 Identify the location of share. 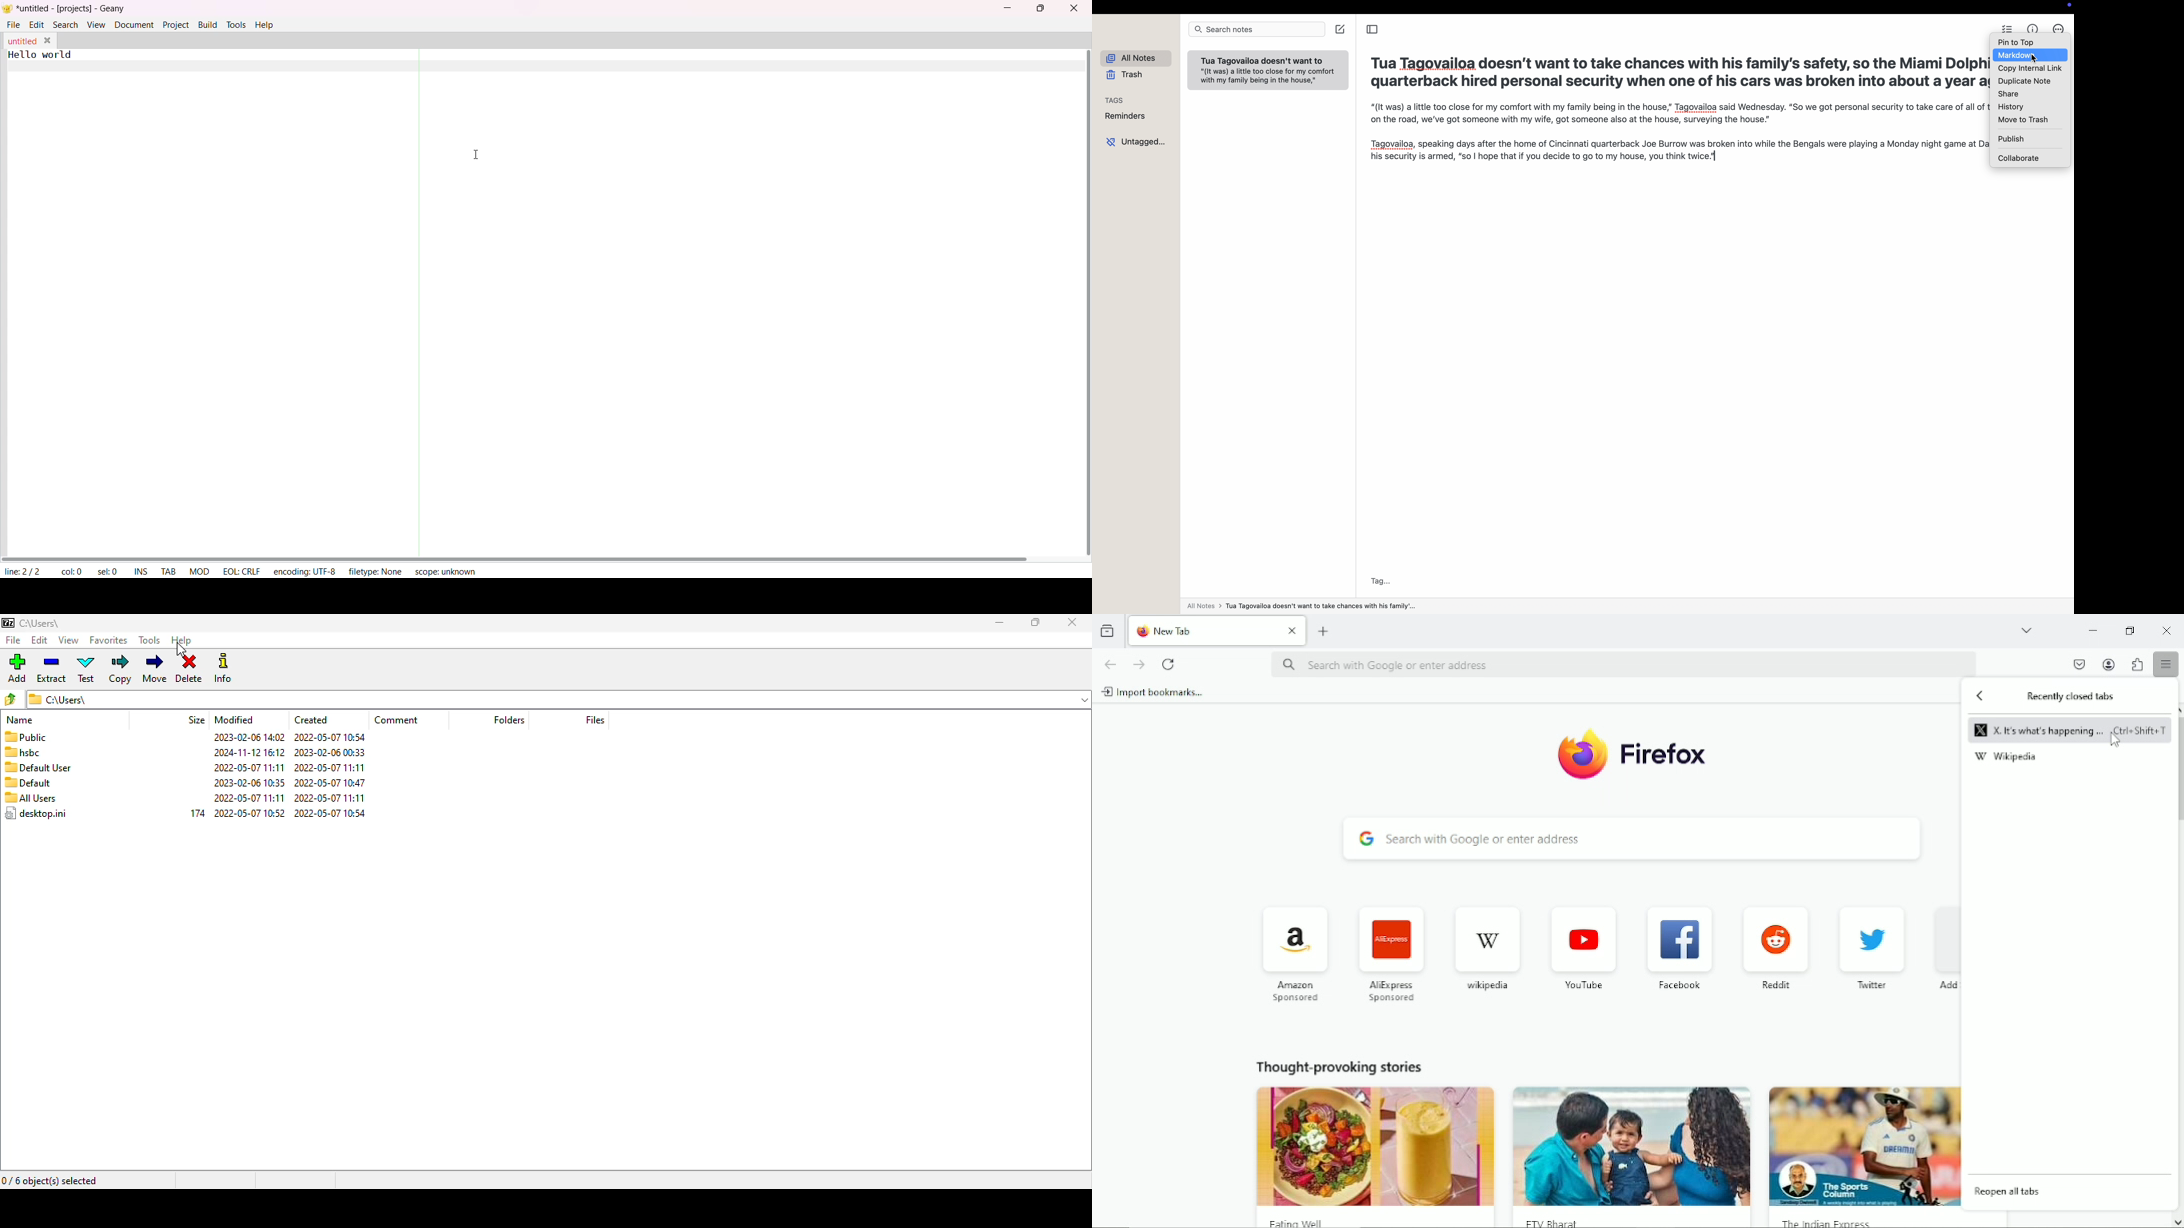
(2009, 95).